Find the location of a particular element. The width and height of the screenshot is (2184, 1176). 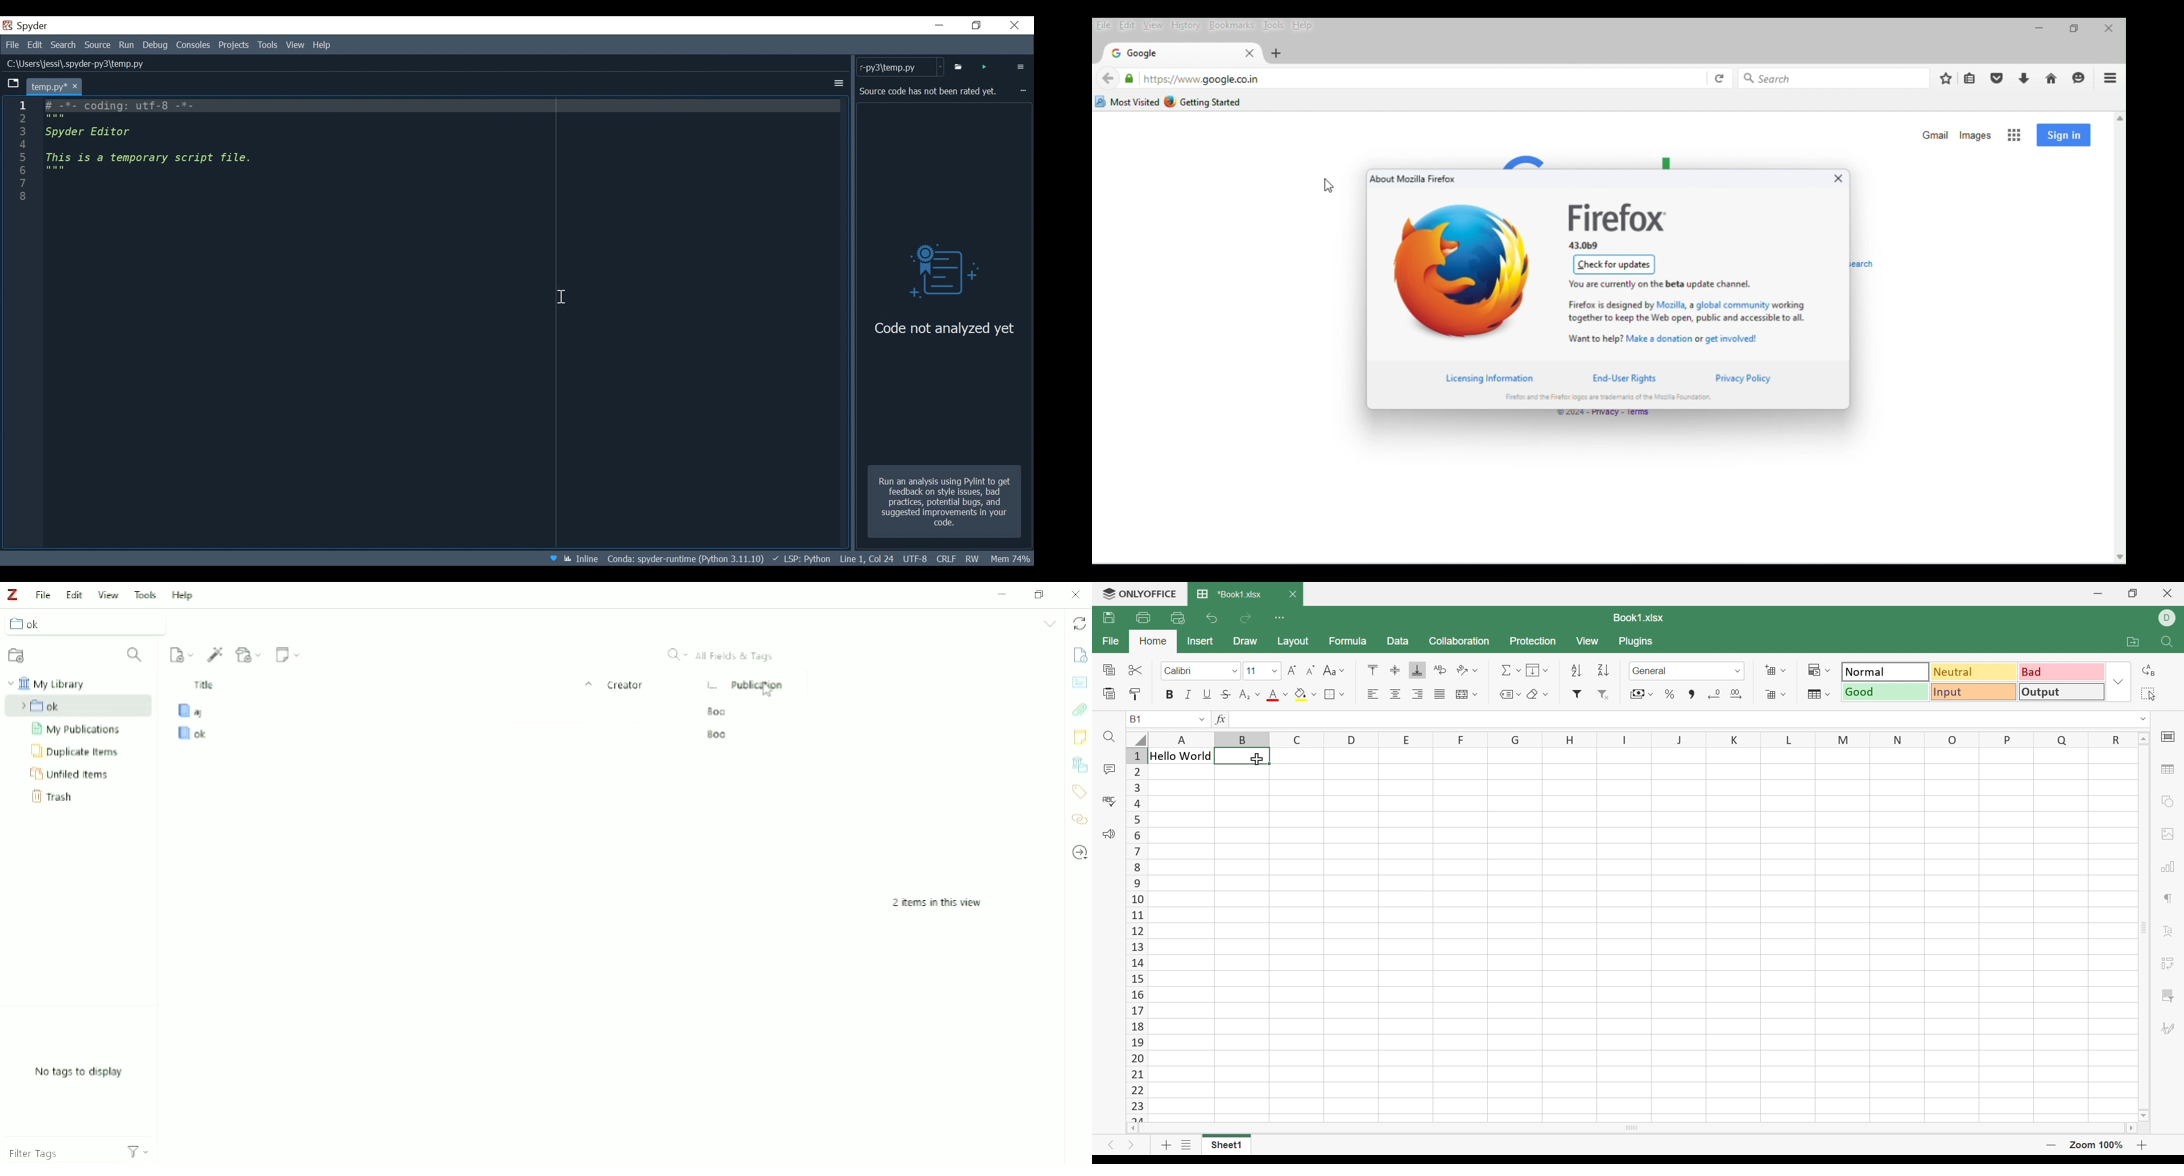

Run an analysis using Pylint to get feedback on styles issues, bad practices, potential bugs, and suggested improvements on your code is located at coordinates (946, 501).